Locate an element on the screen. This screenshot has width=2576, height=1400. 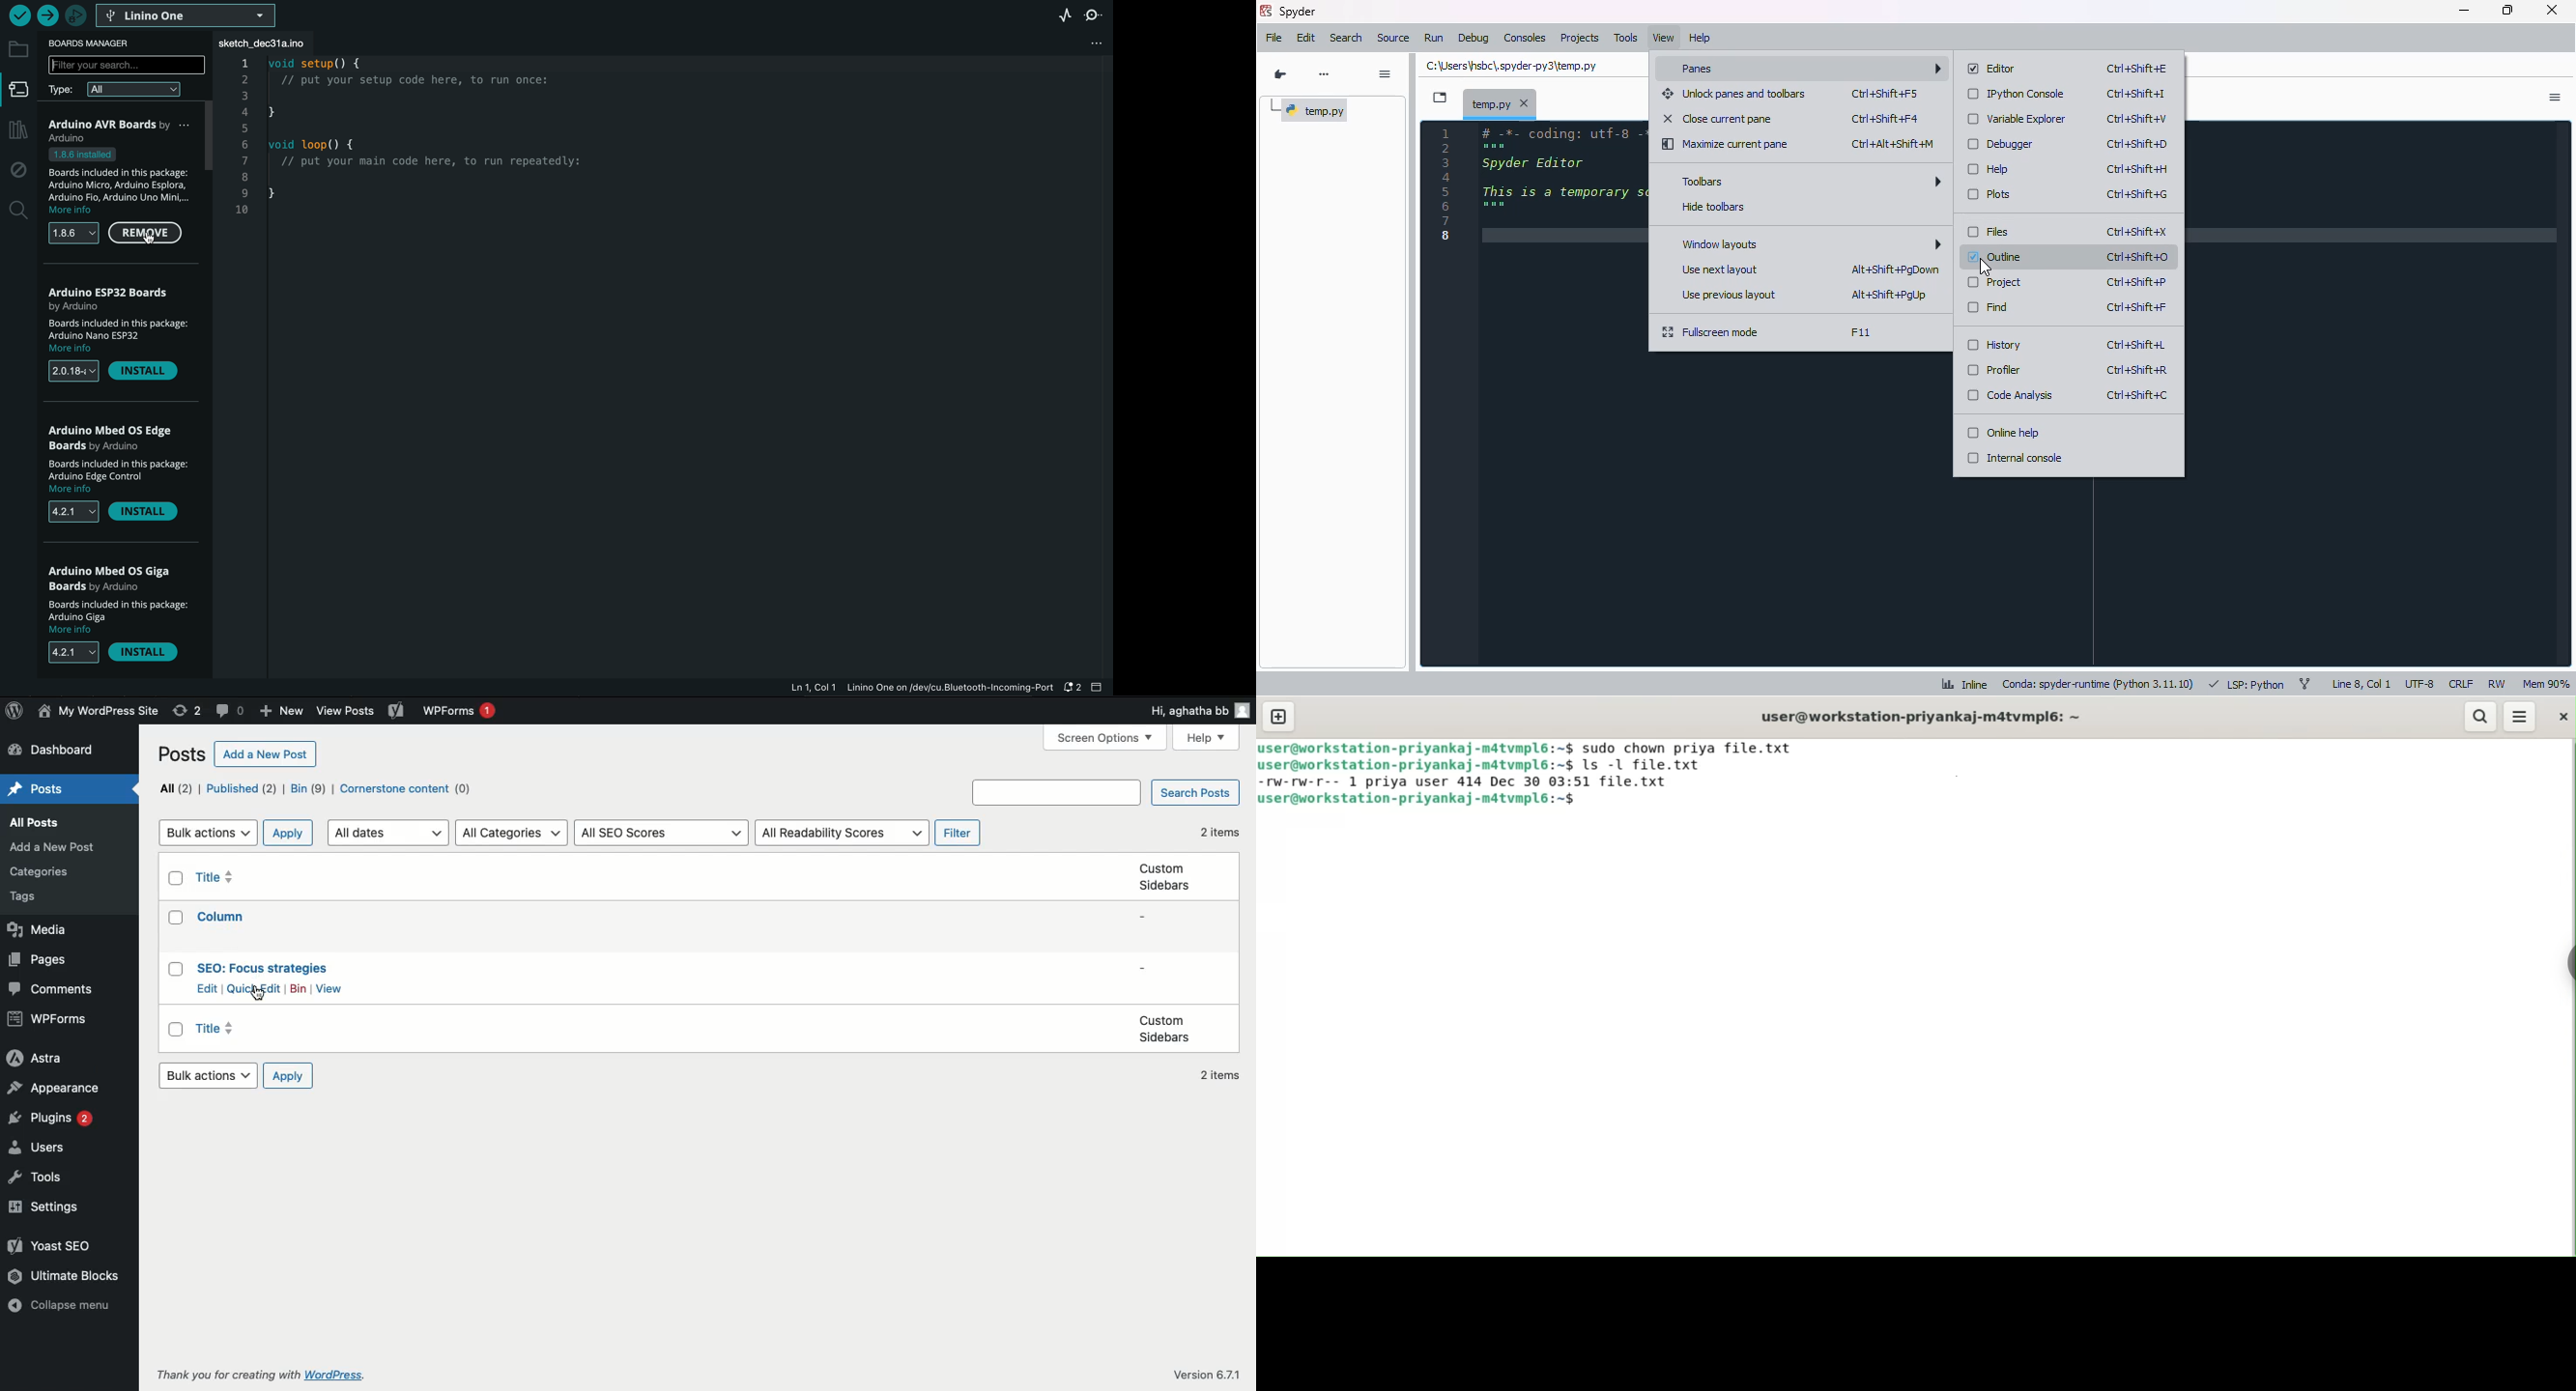
cursor is located at coordinates (1987, 269).